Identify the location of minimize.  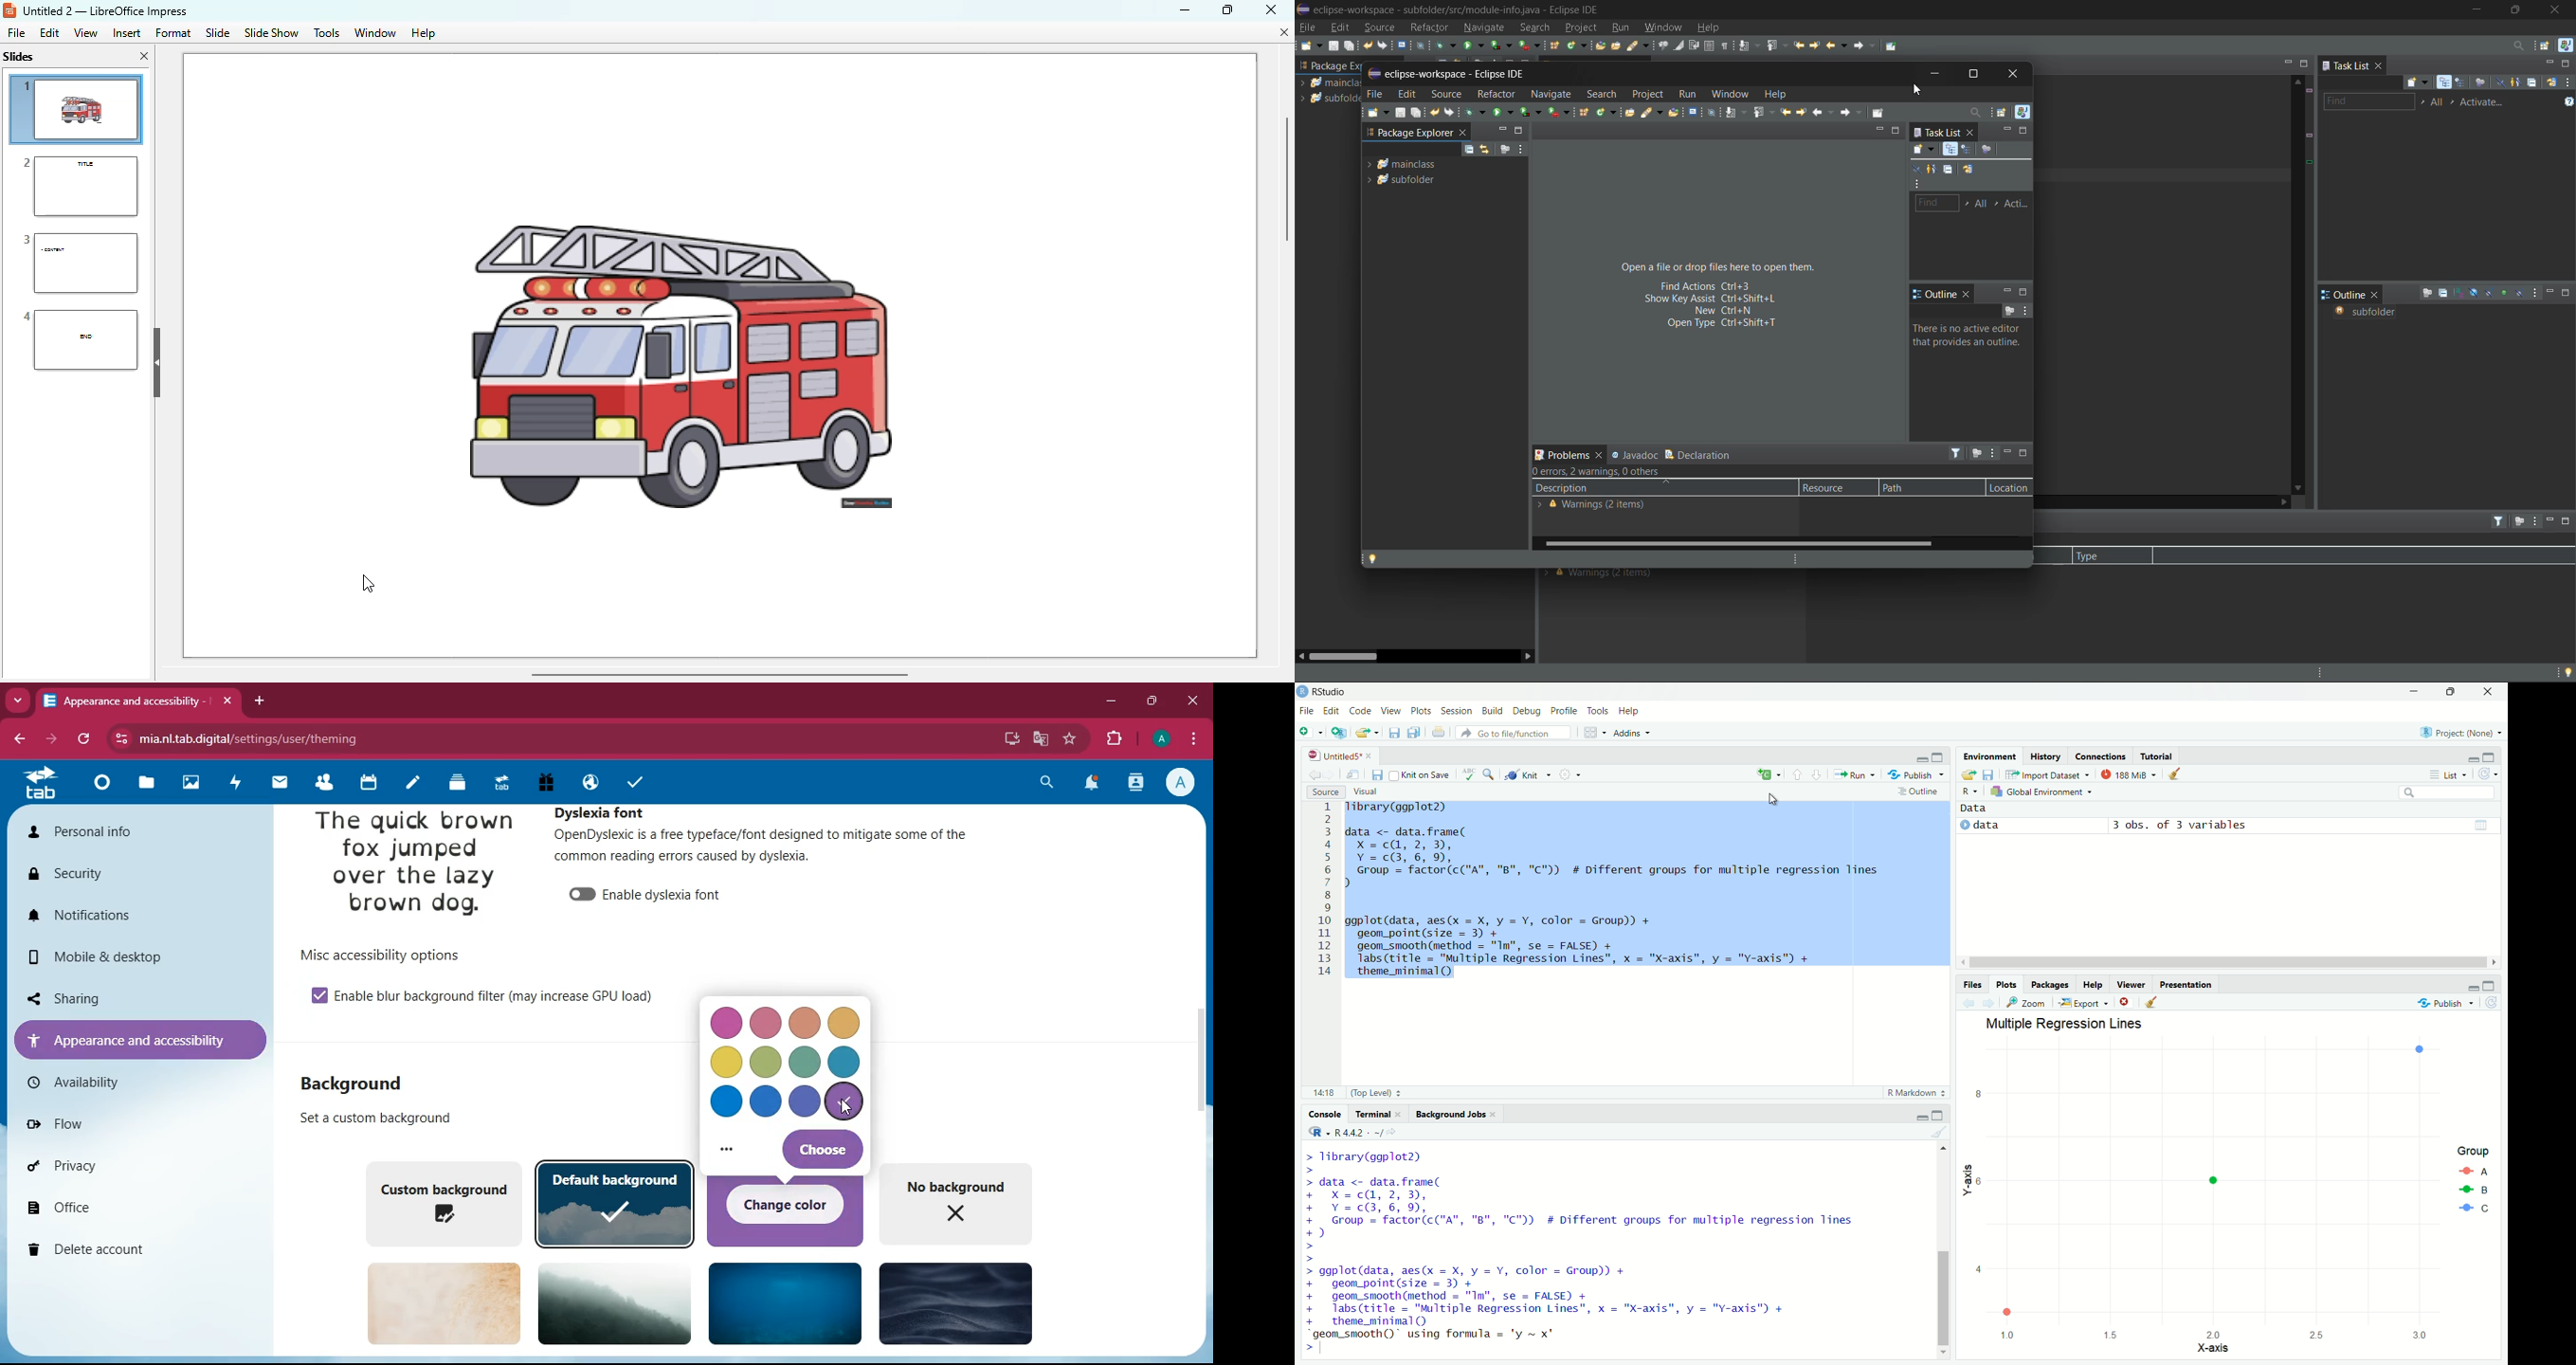
(1112, 701).